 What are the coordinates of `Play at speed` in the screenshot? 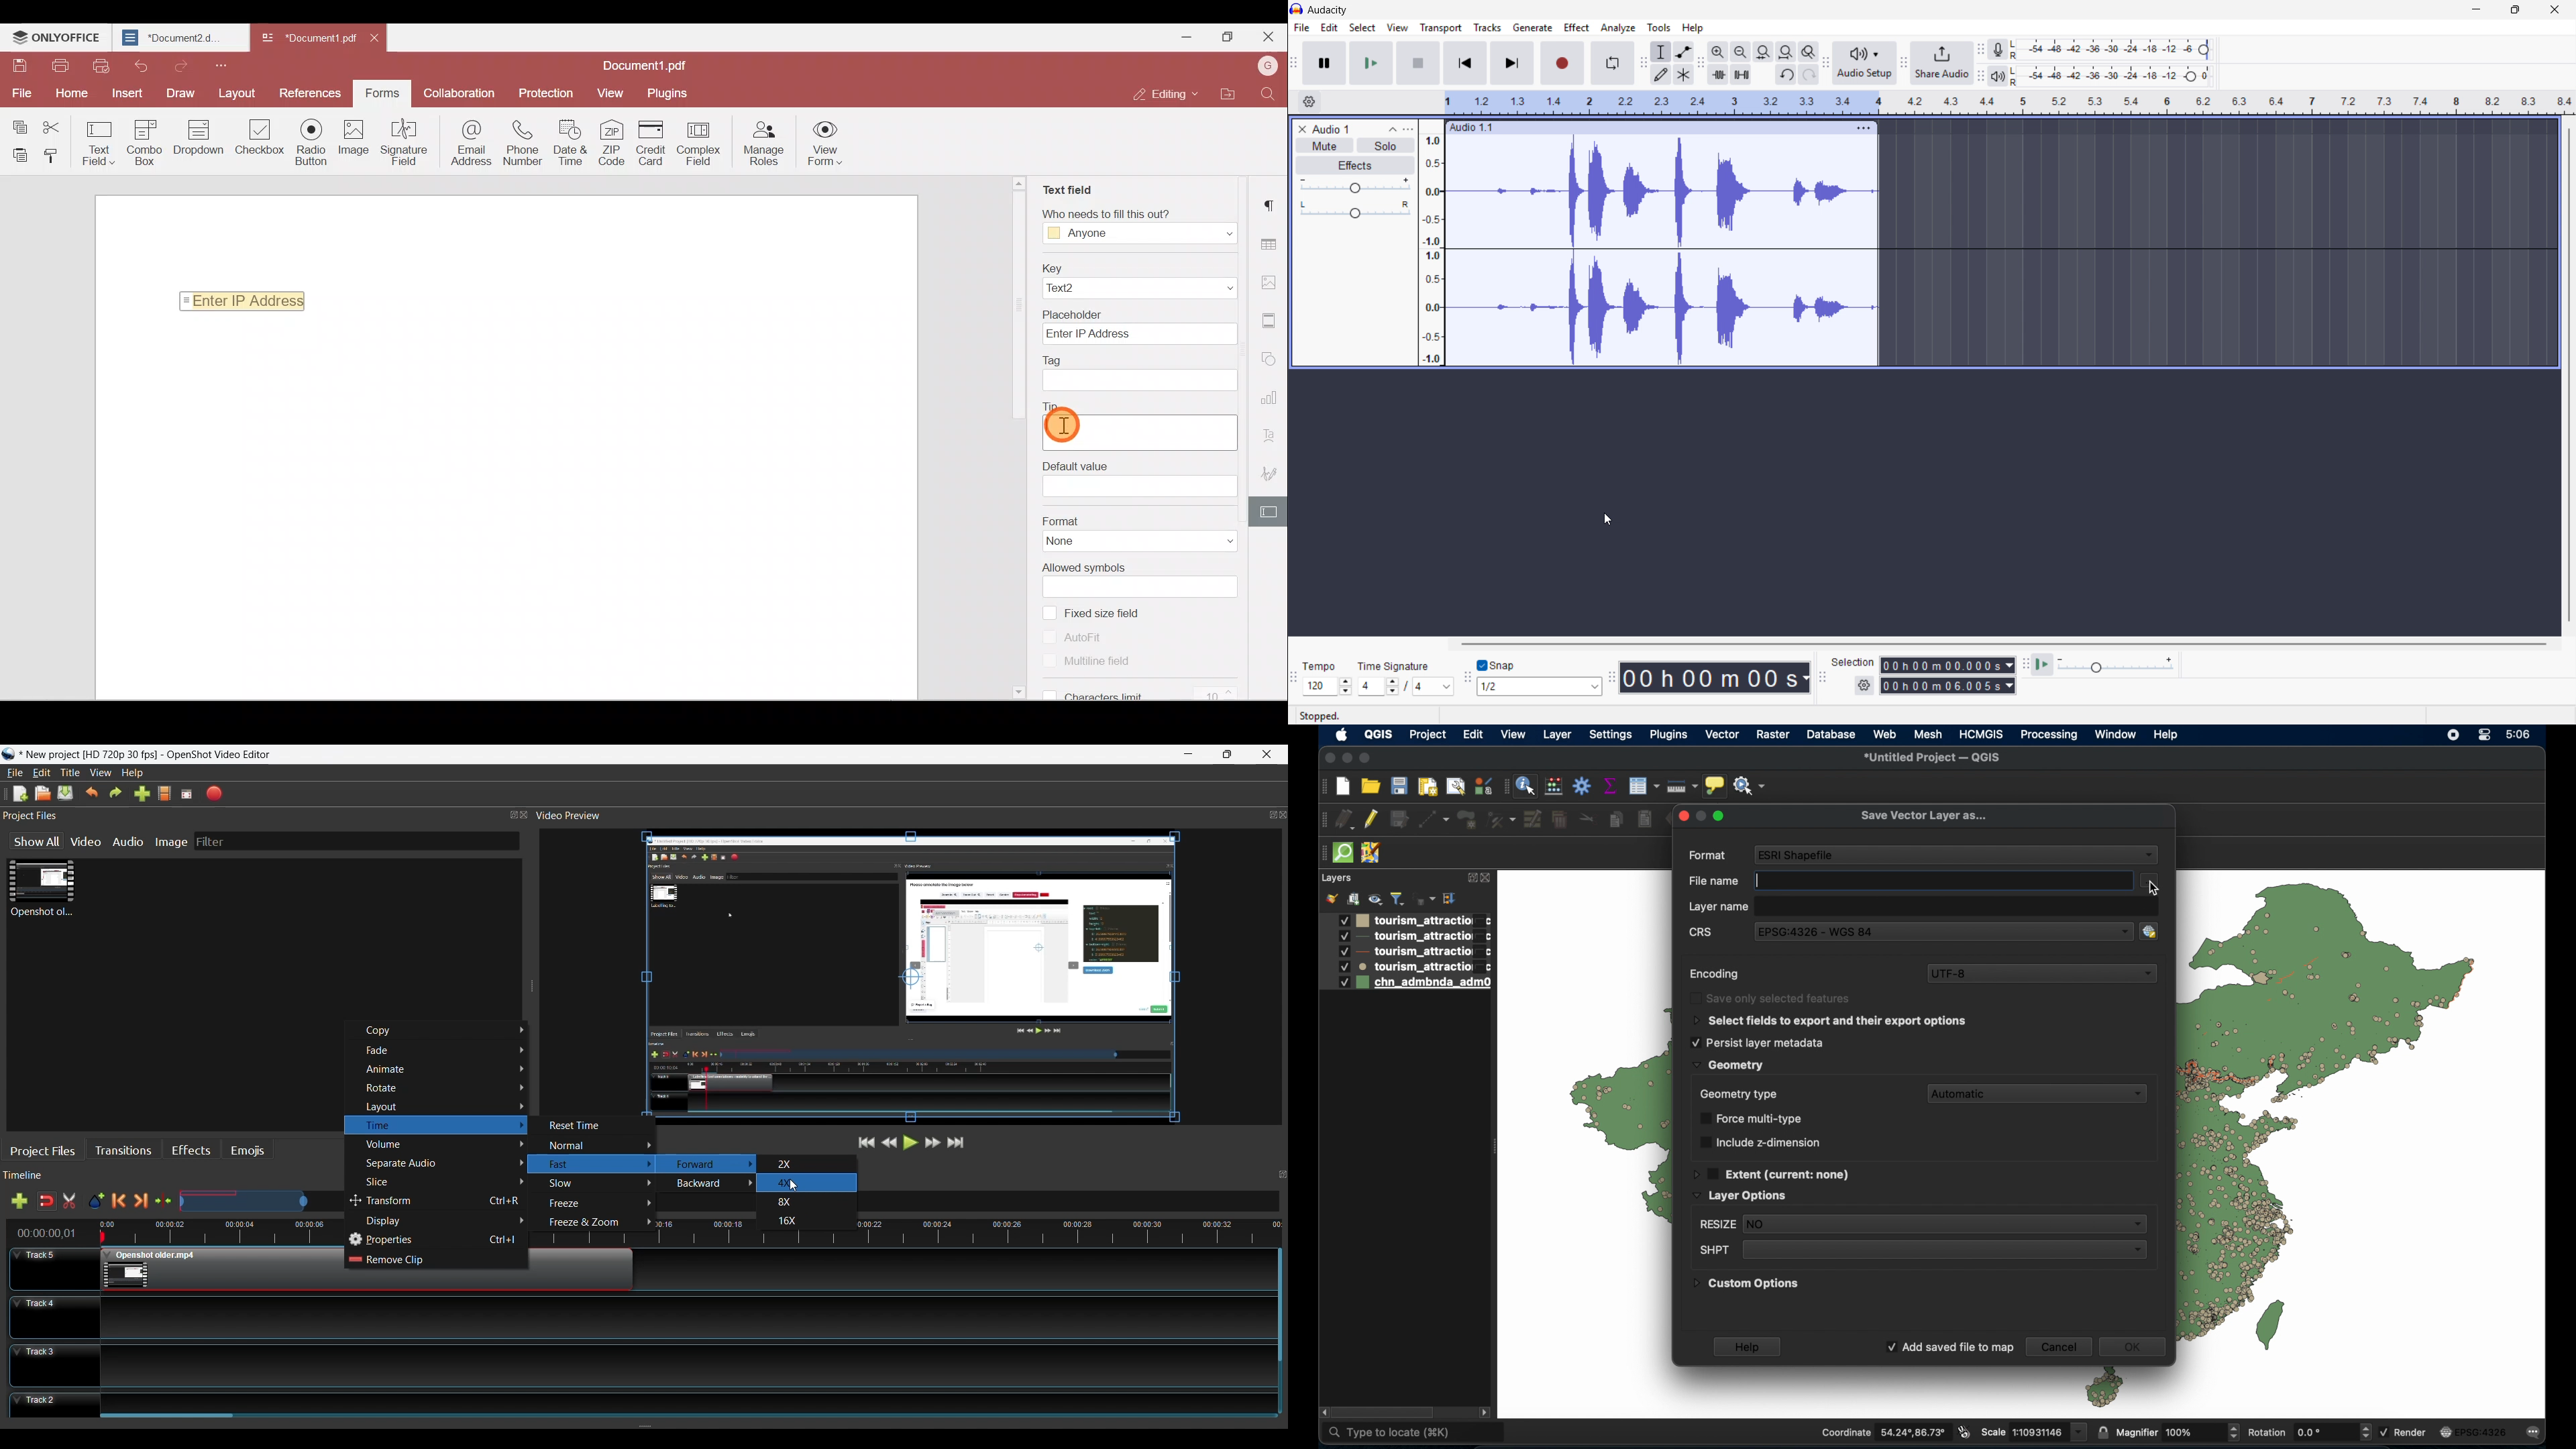 It's located at (2043, 665).